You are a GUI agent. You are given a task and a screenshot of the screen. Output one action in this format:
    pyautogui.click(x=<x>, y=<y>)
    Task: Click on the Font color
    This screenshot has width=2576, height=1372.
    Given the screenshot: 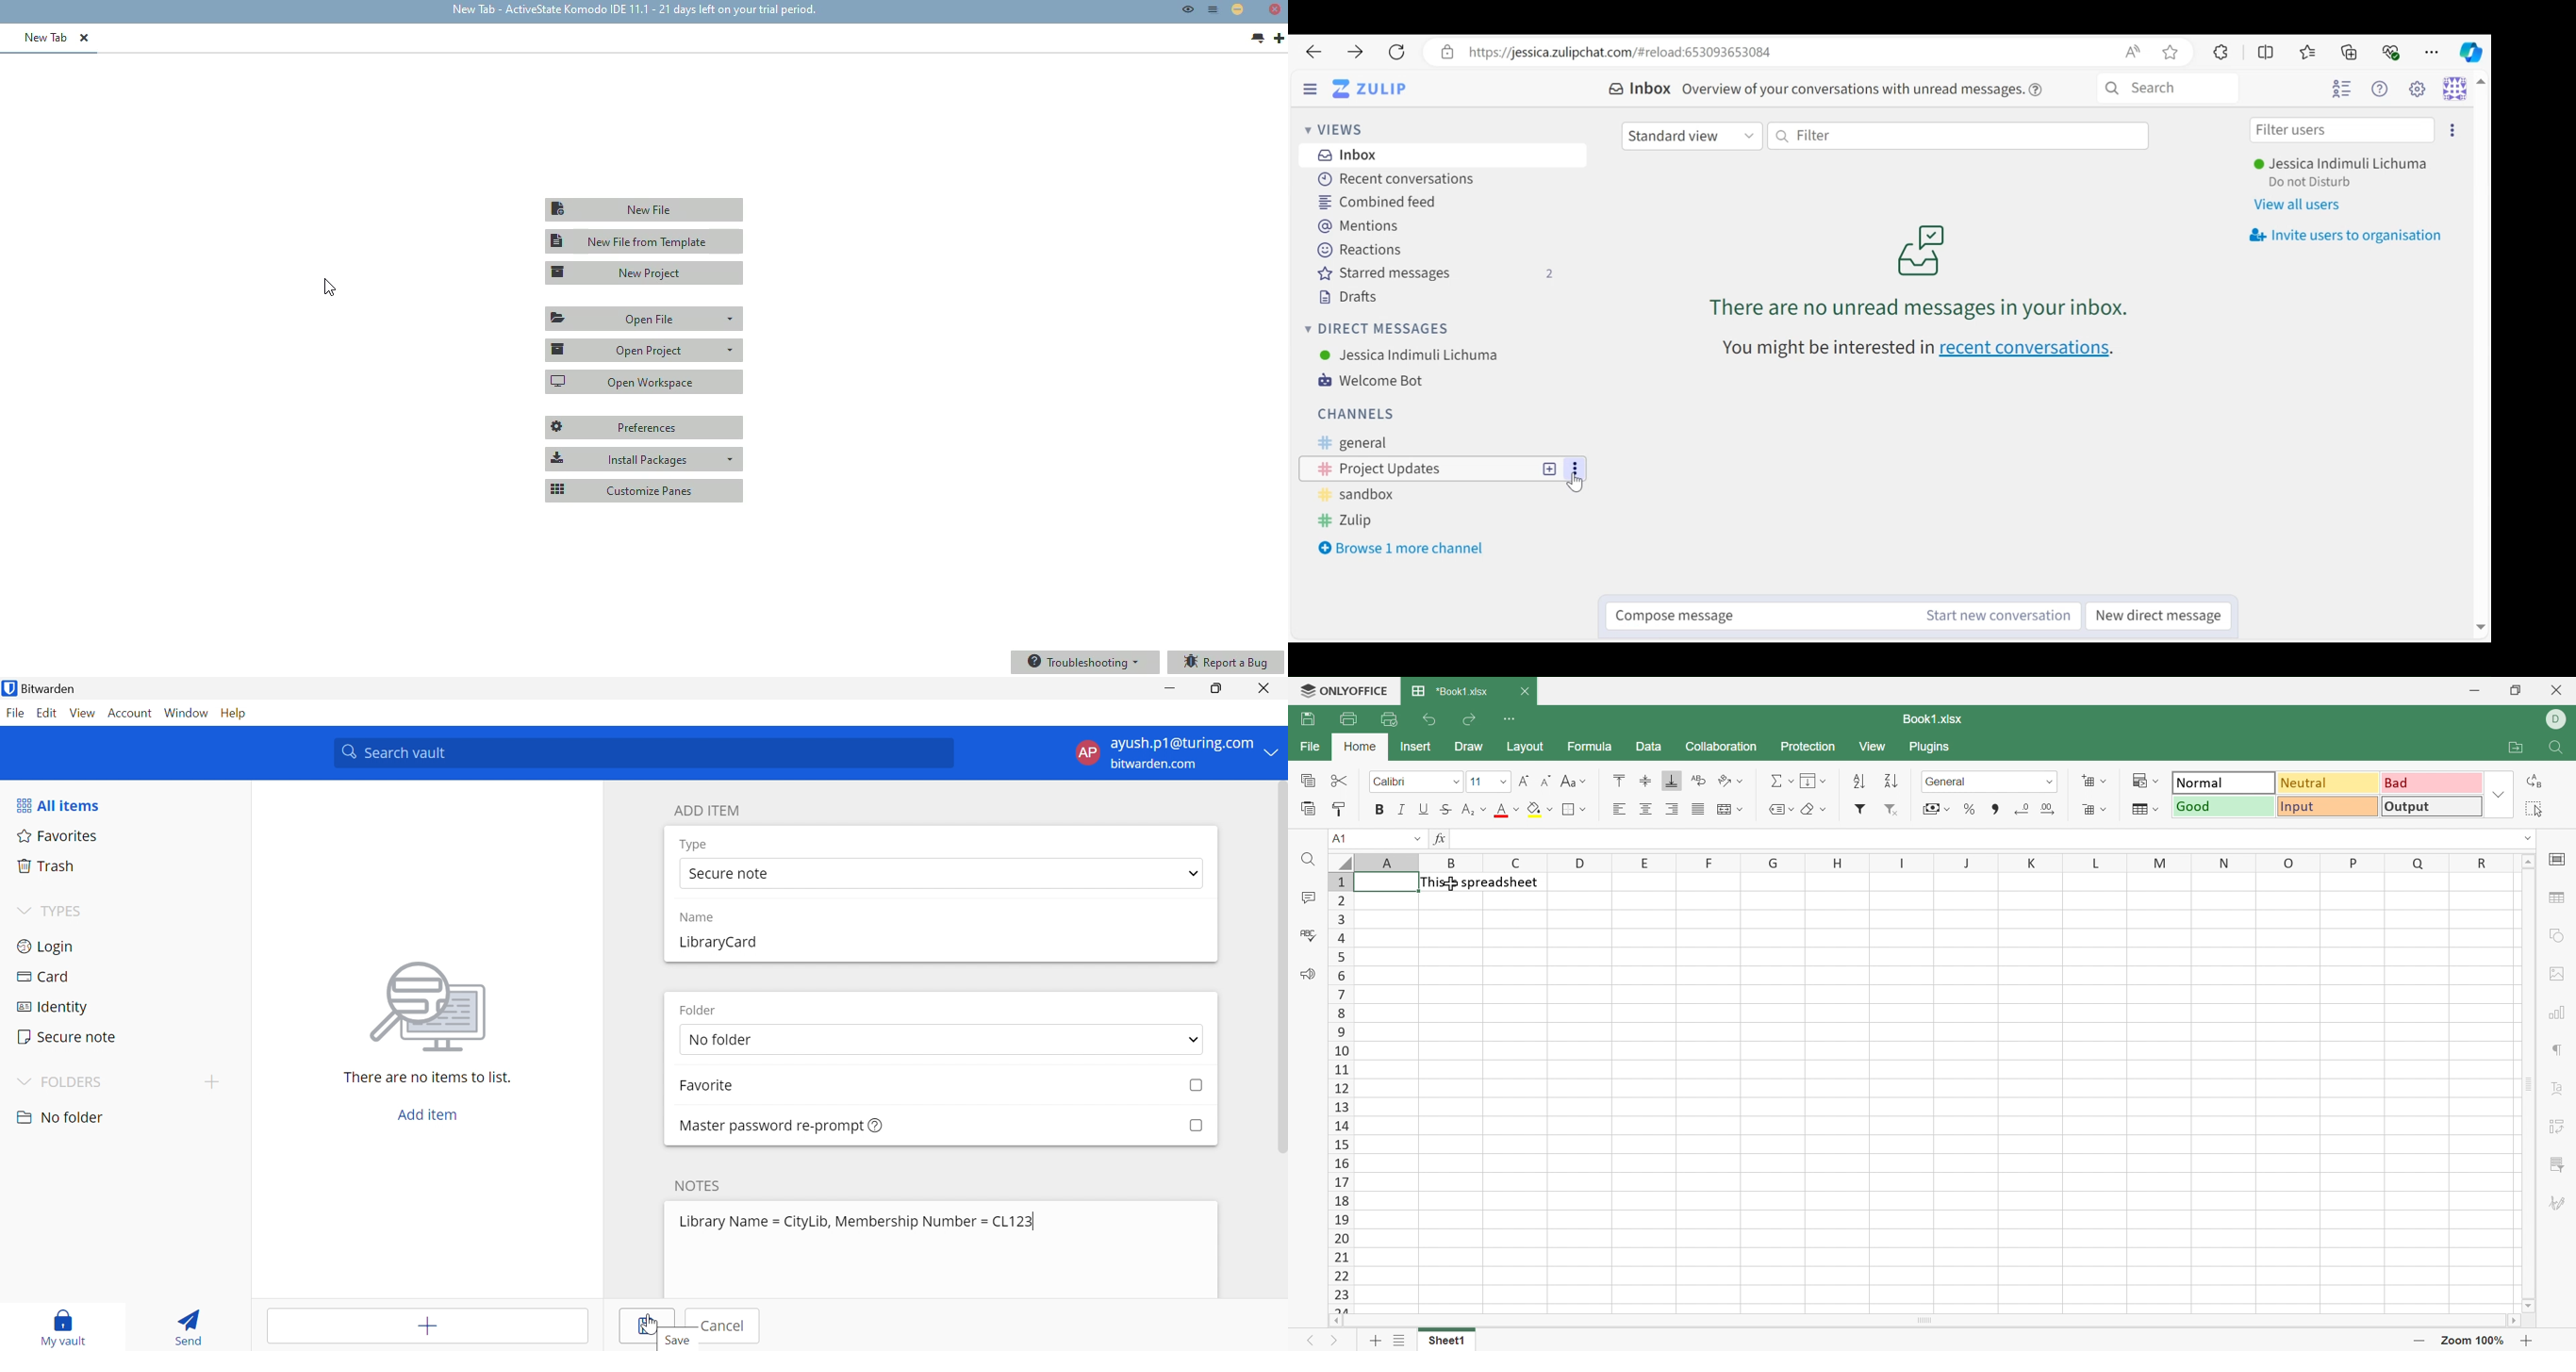 What is the action you would take?
    pyautogui.click(x=1500, y=810)
    